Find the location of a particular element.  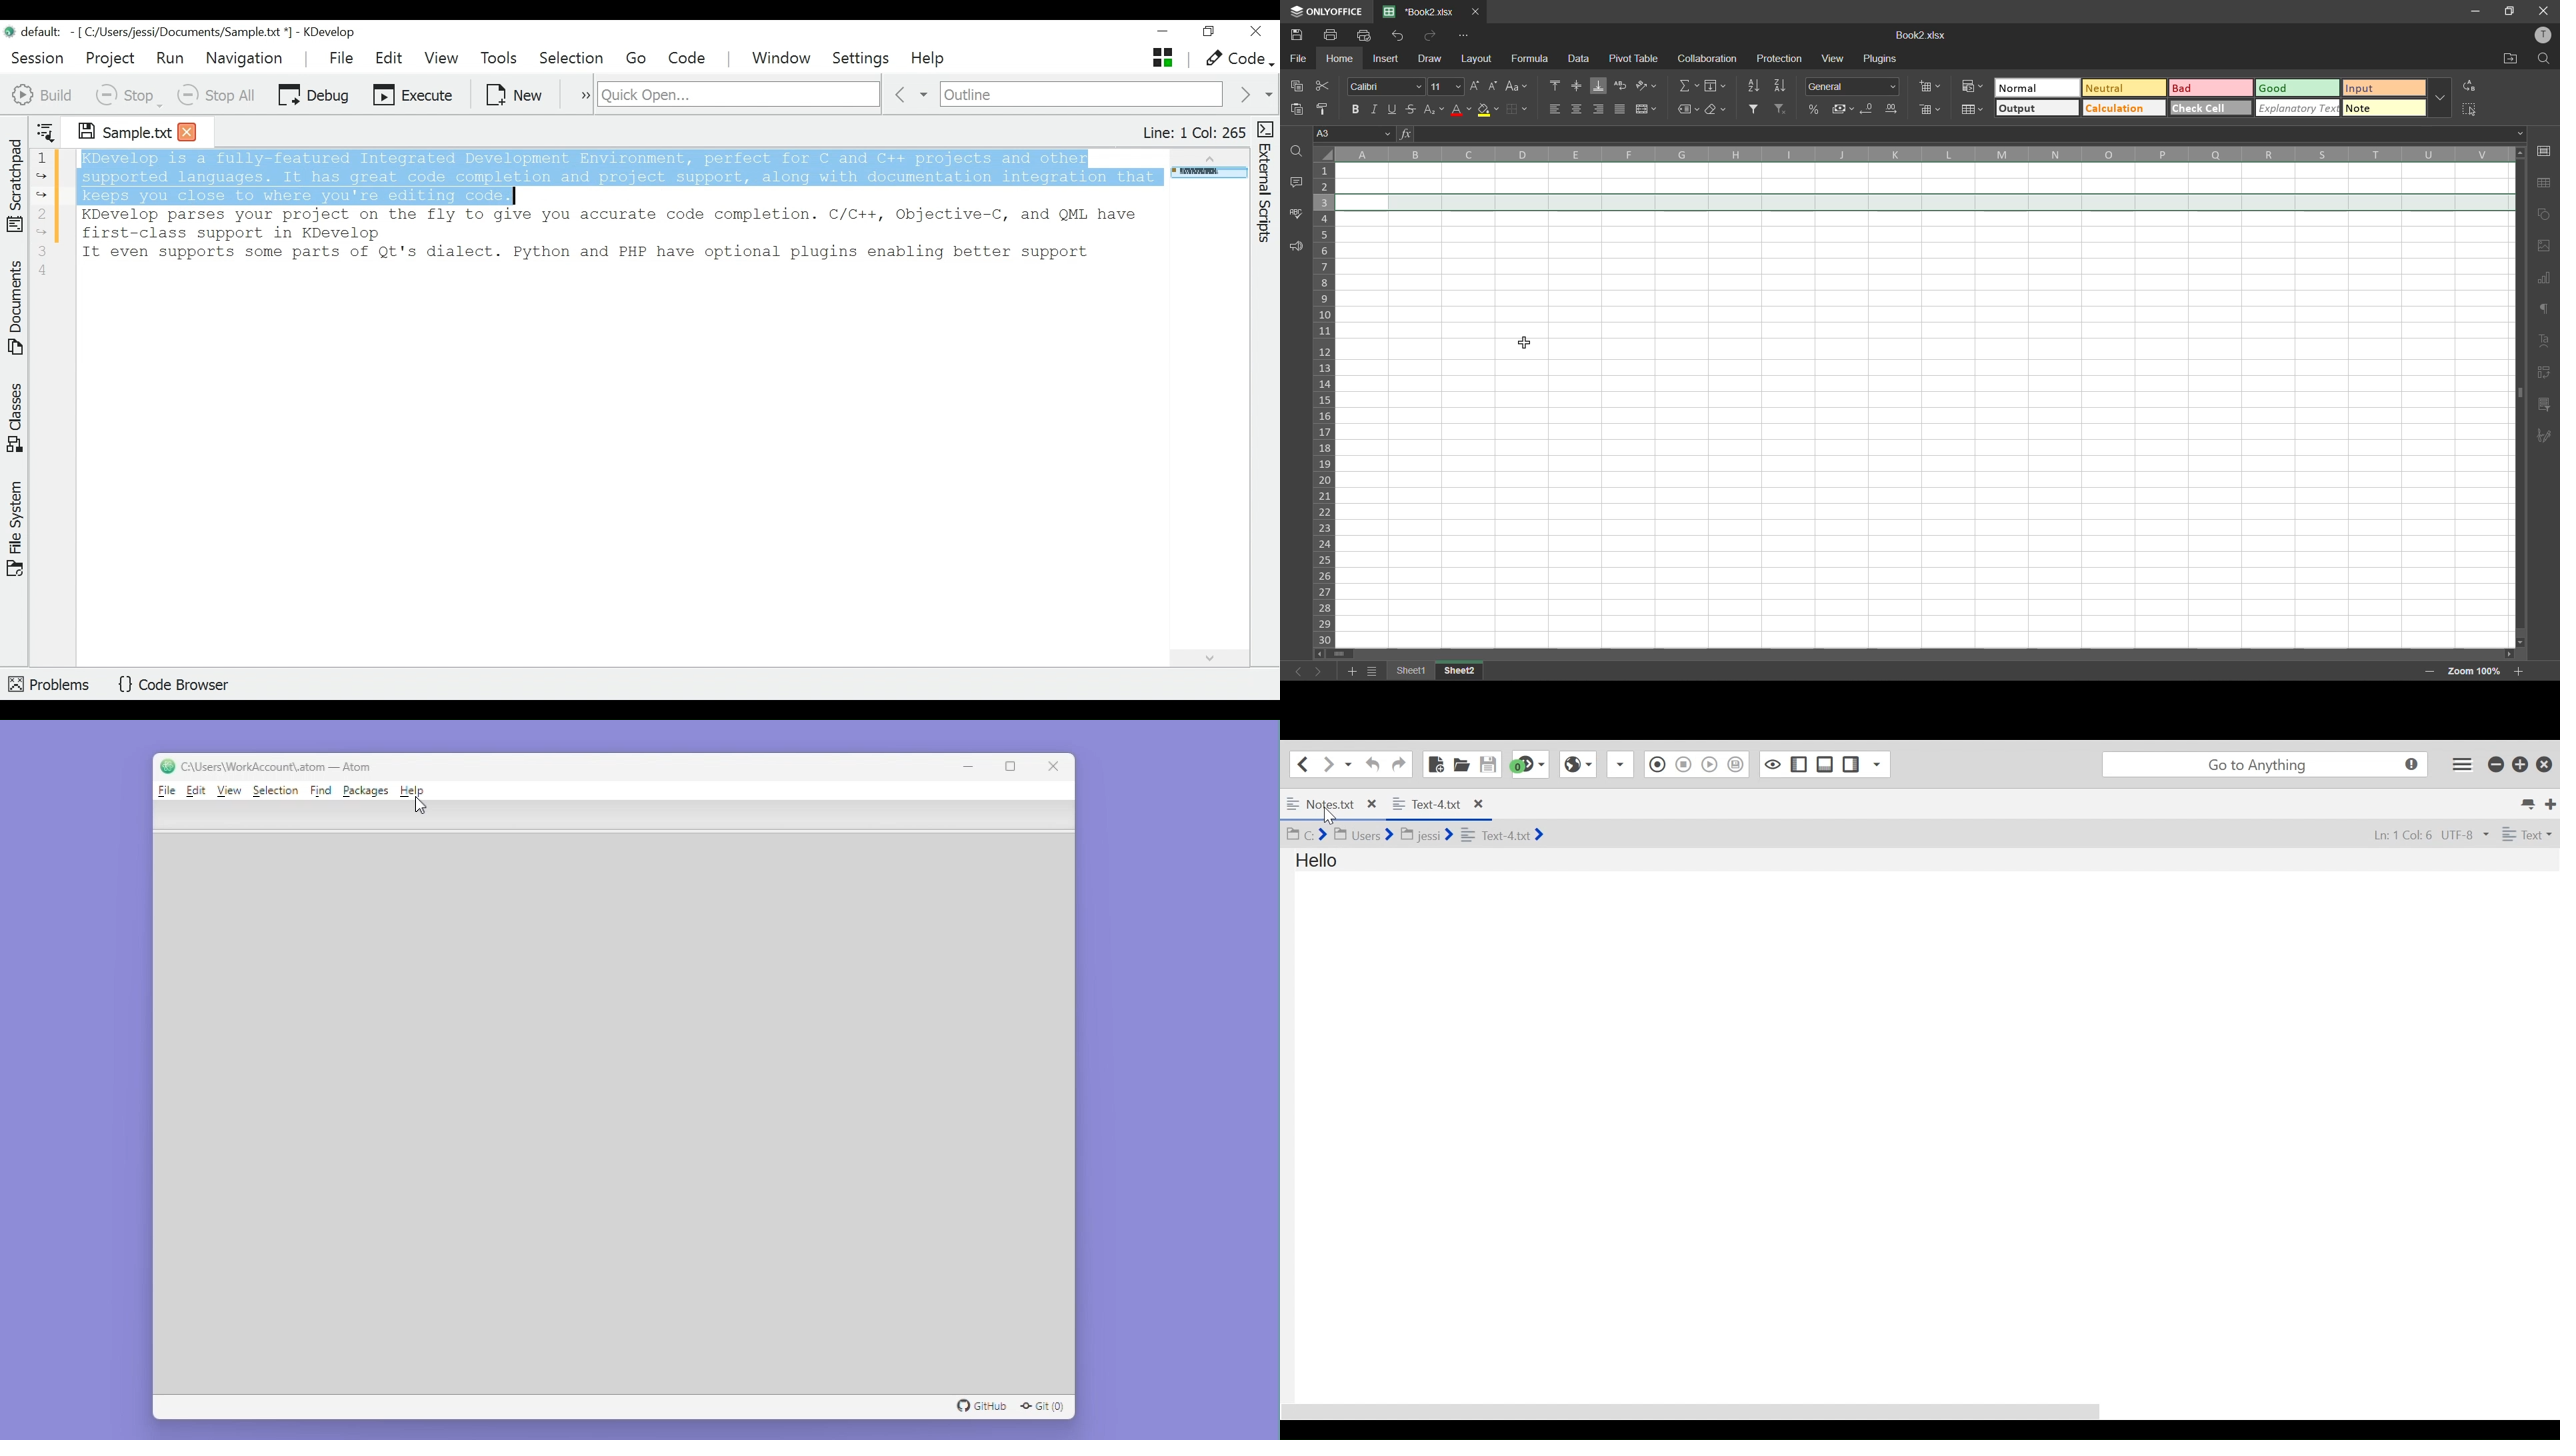

pivot table is located at coordinates (2545, 374).